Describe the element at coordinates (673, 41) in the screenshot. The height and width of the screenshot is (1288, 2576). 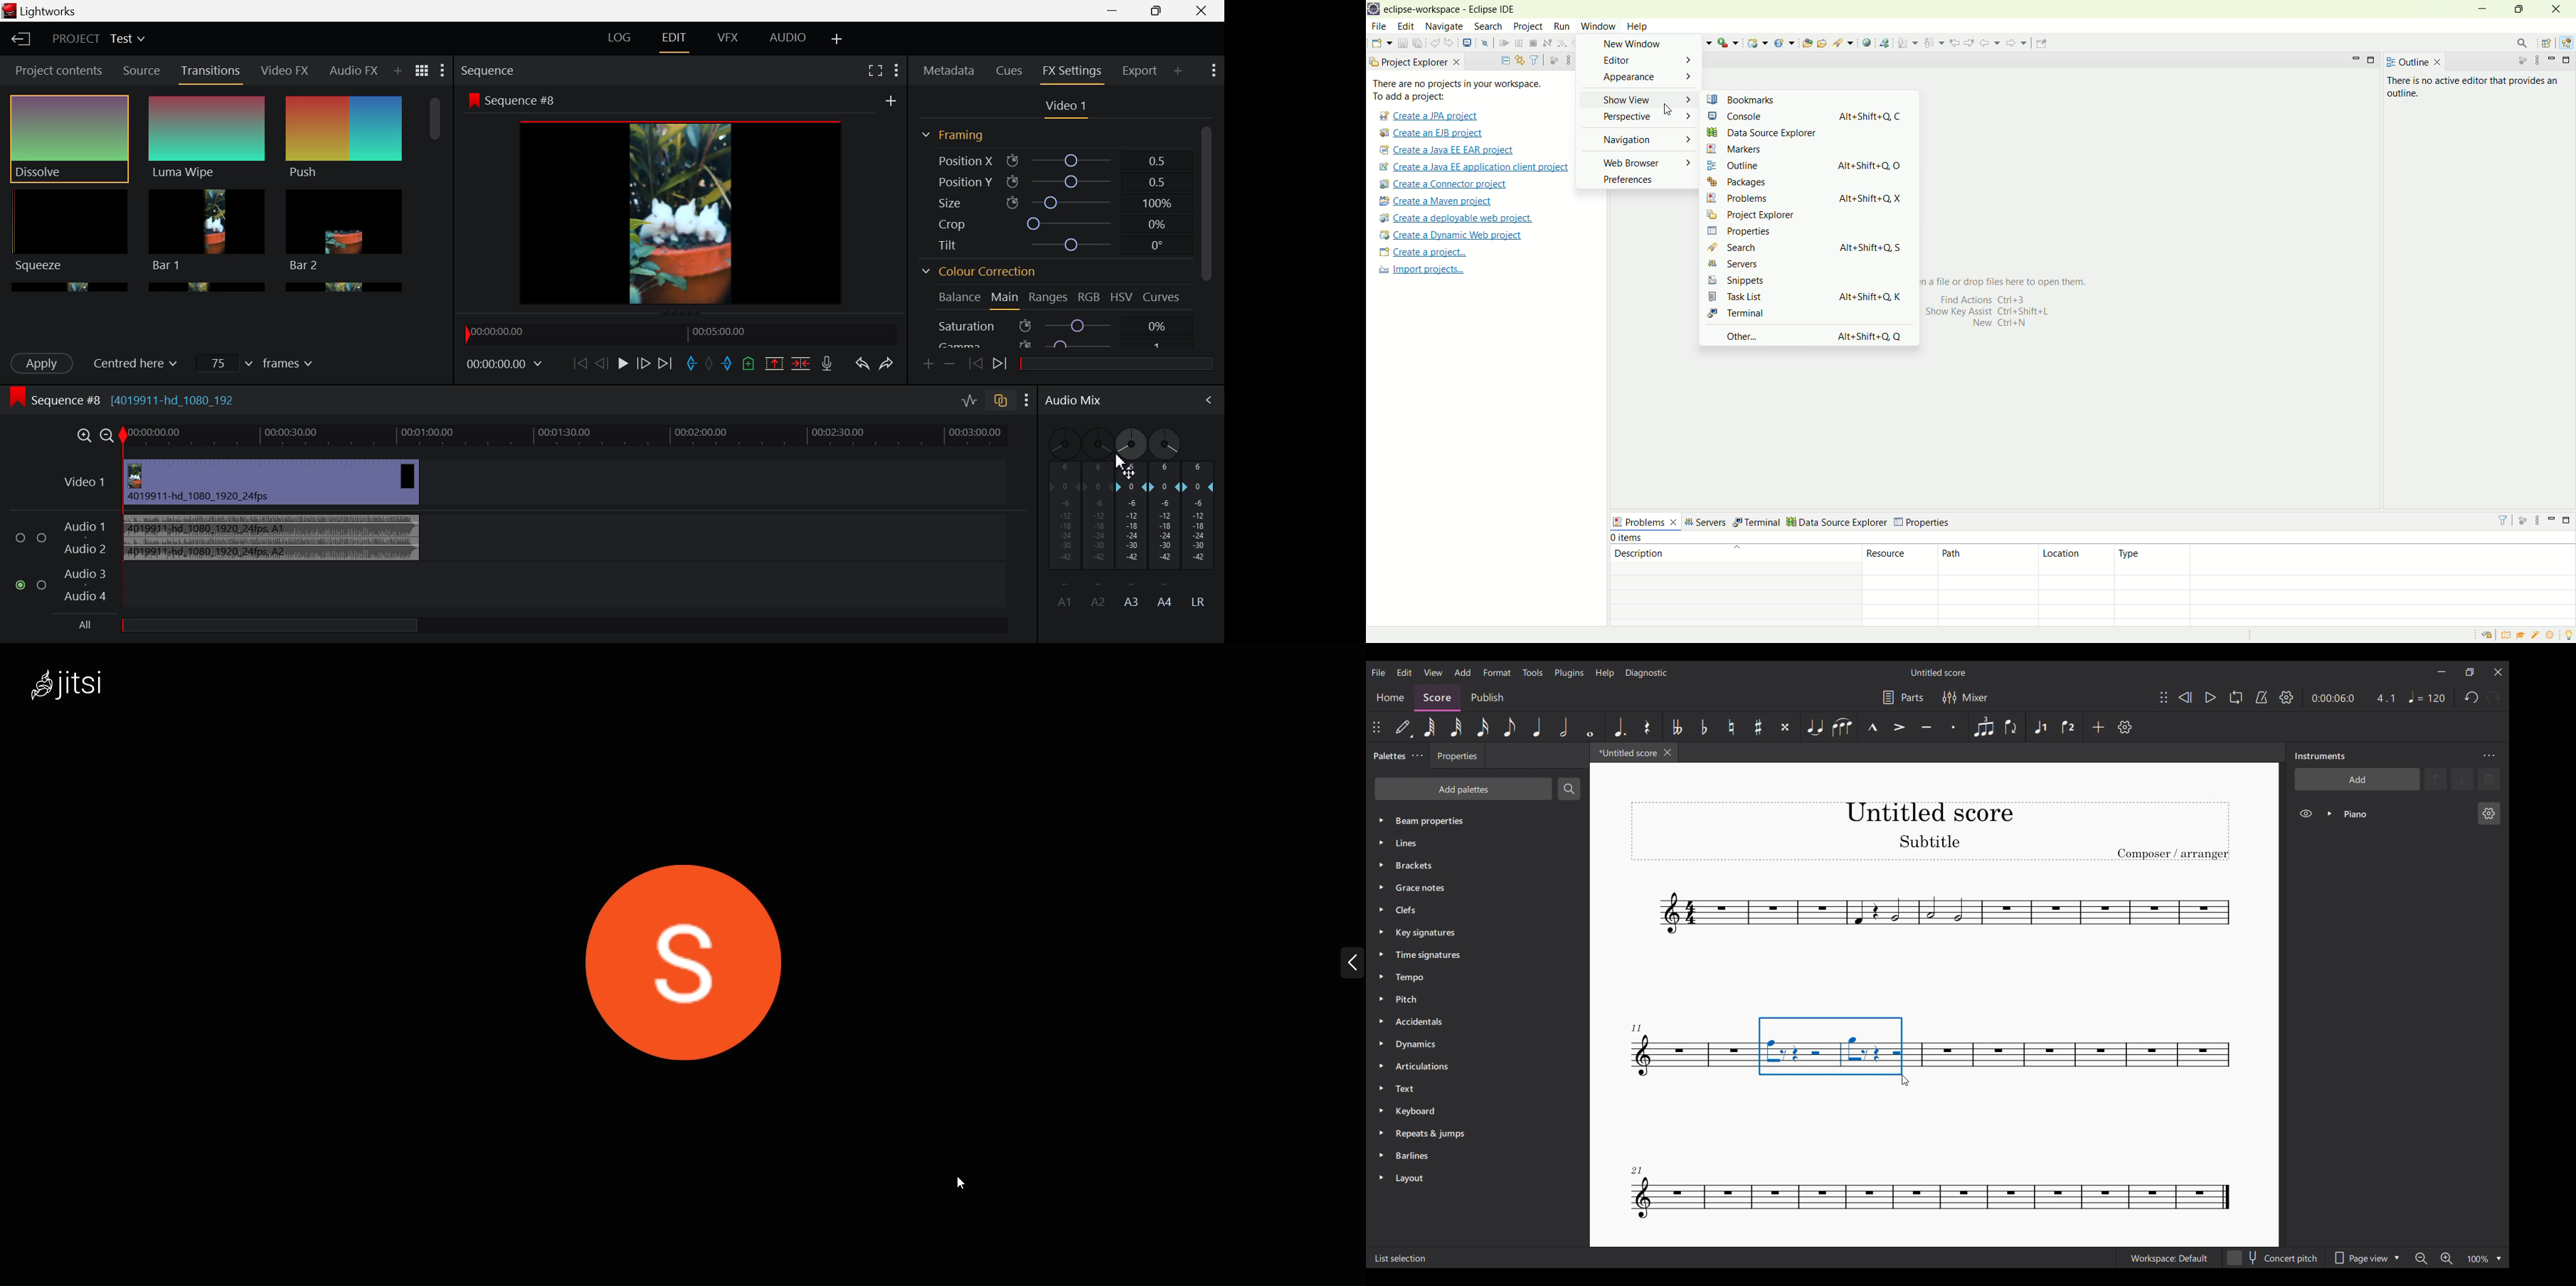
I see `EDIT Layout Open` at that location.